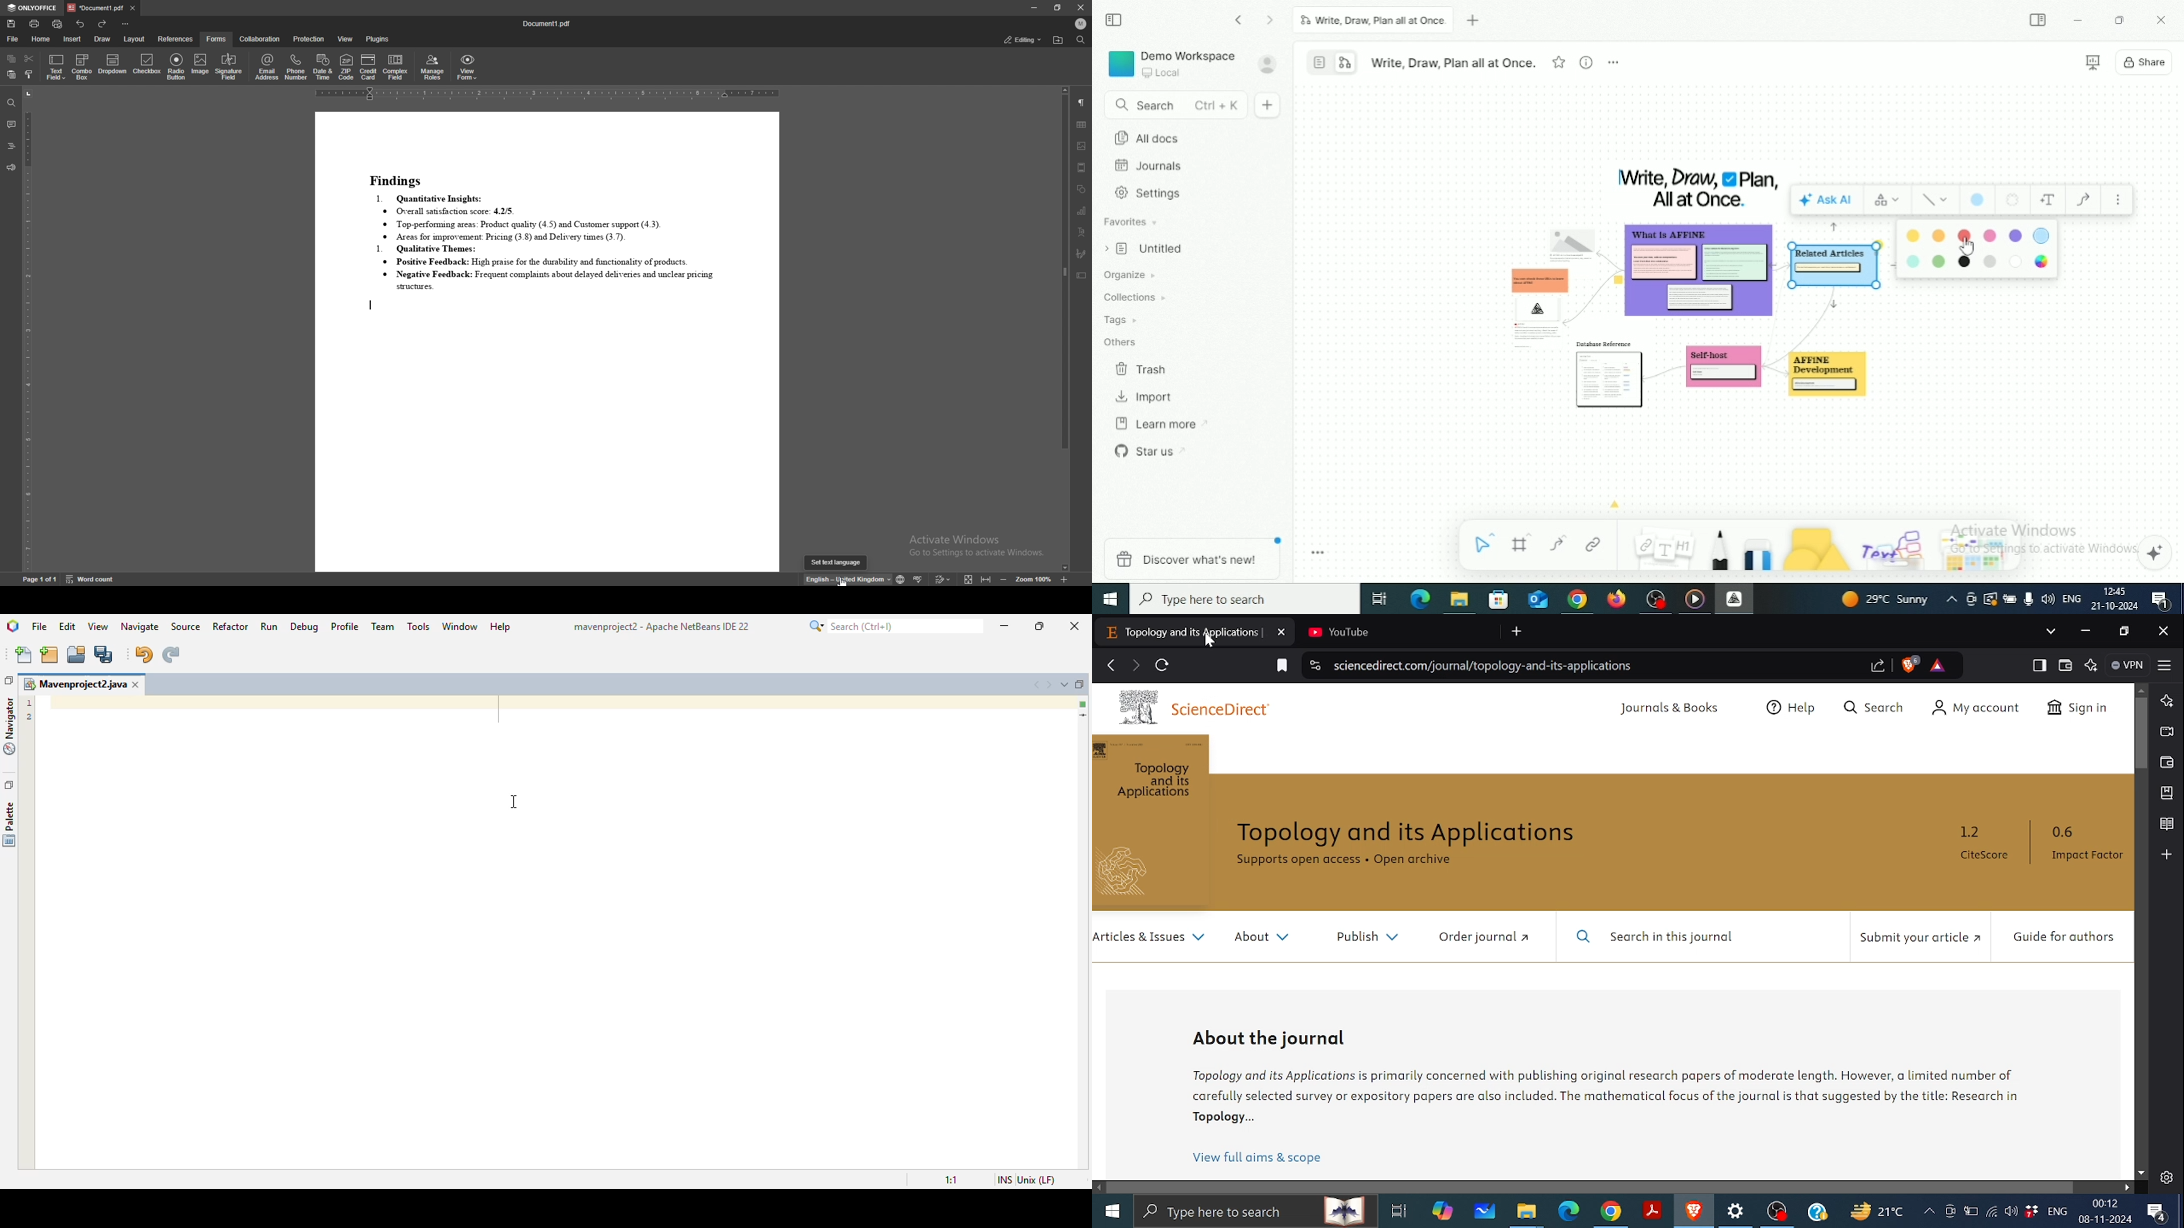 The image size is (2184, 1232). Describe the element at coordinates (1501, 600) in the screenshot. I see `Microsoft store` at that location.